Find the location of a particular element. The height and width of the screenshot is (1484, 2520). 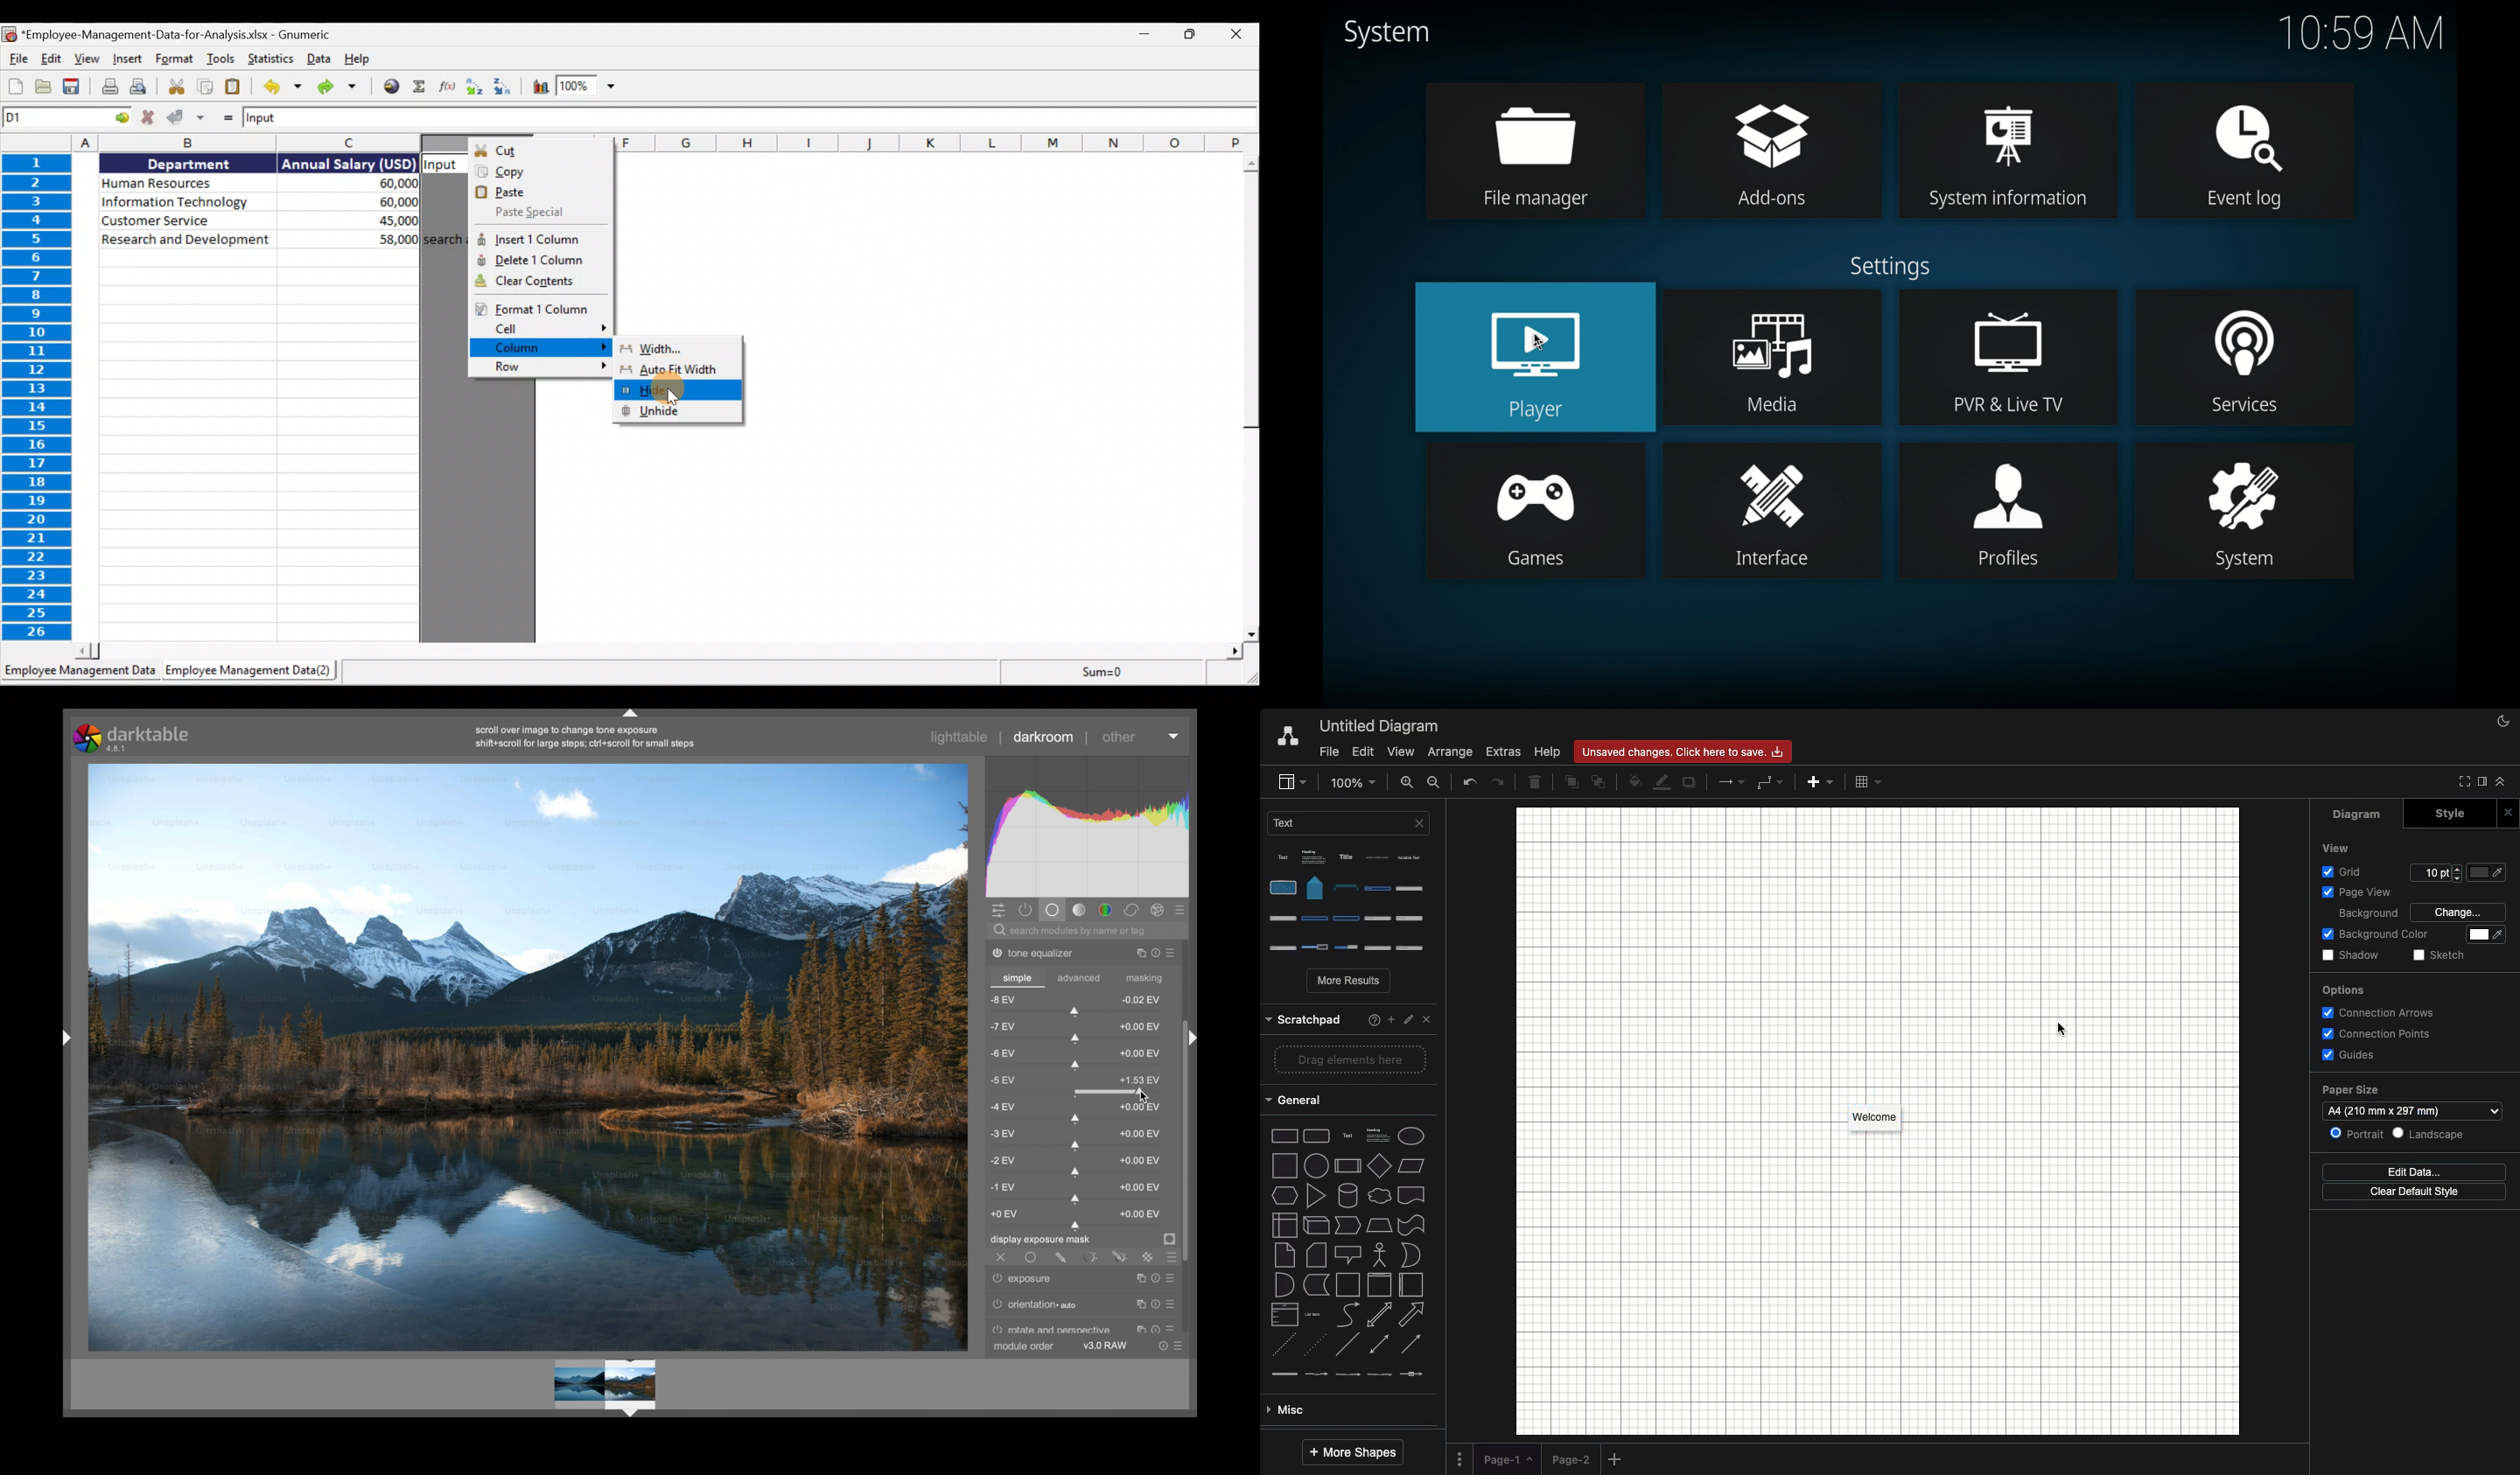

Options is located at coordinates (1354, 903).